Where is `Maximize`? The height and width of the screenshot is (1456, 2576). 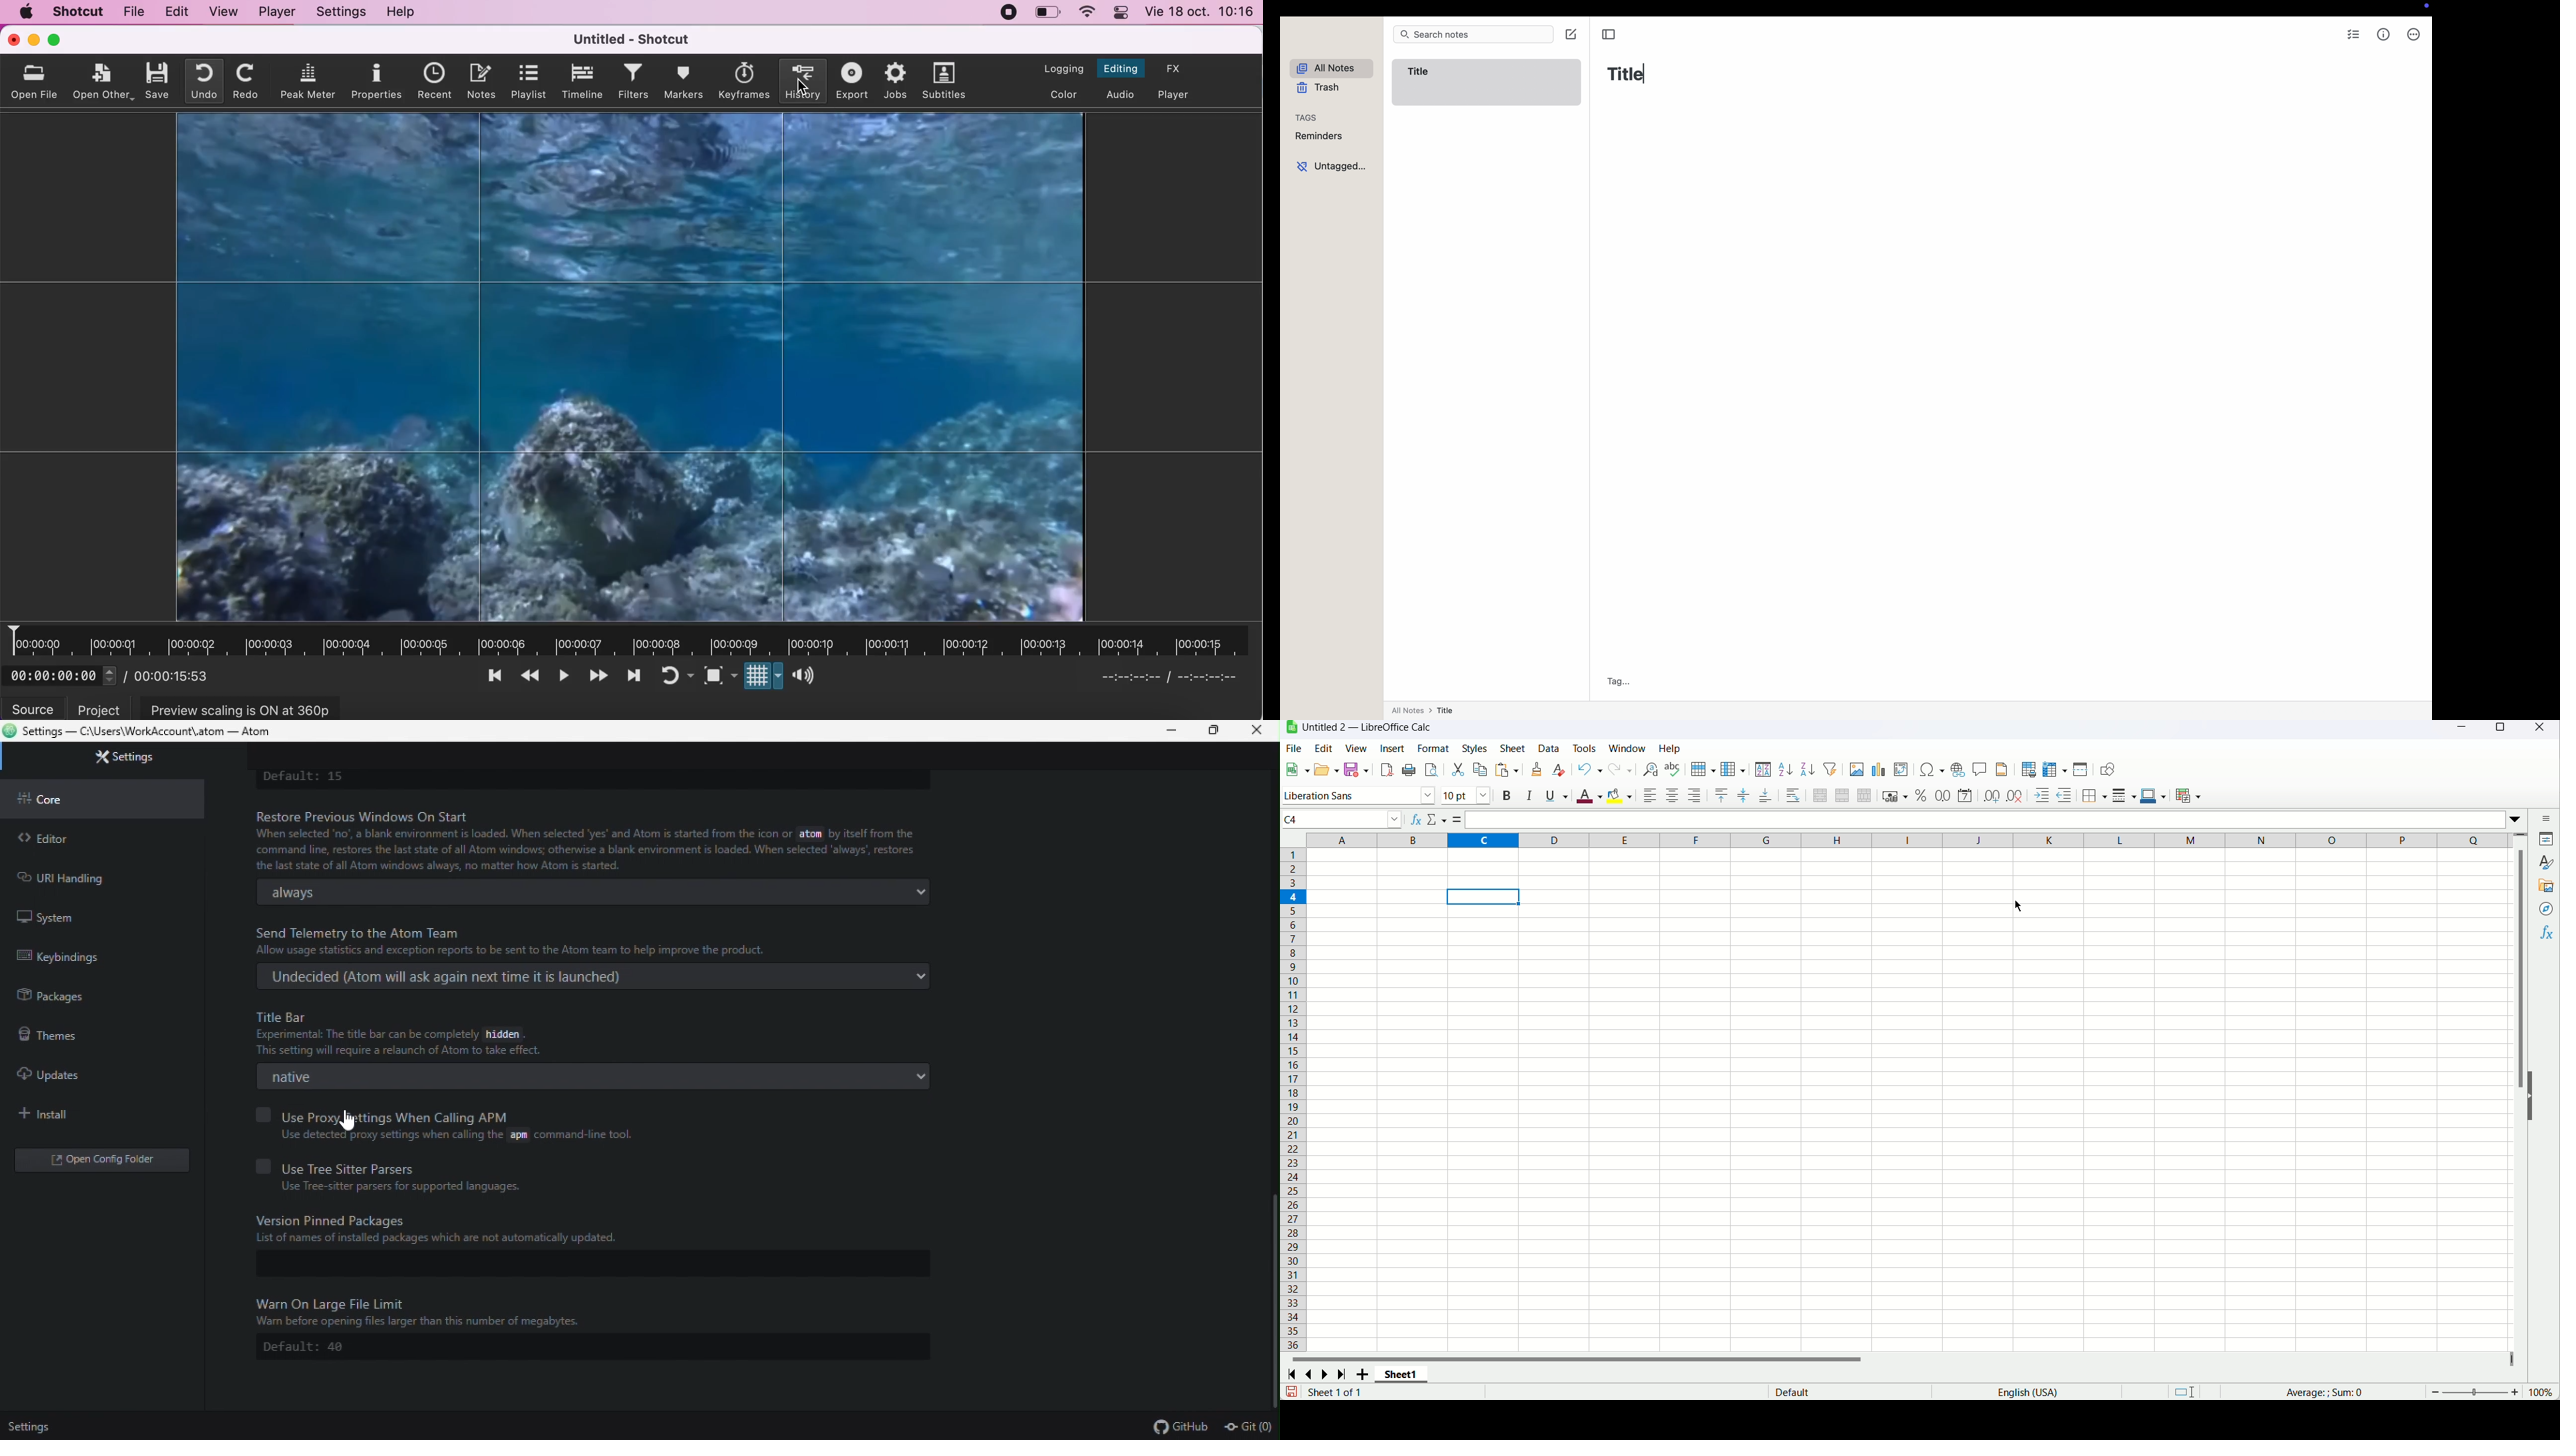 Maximize is located at coordinates (2499, 730).